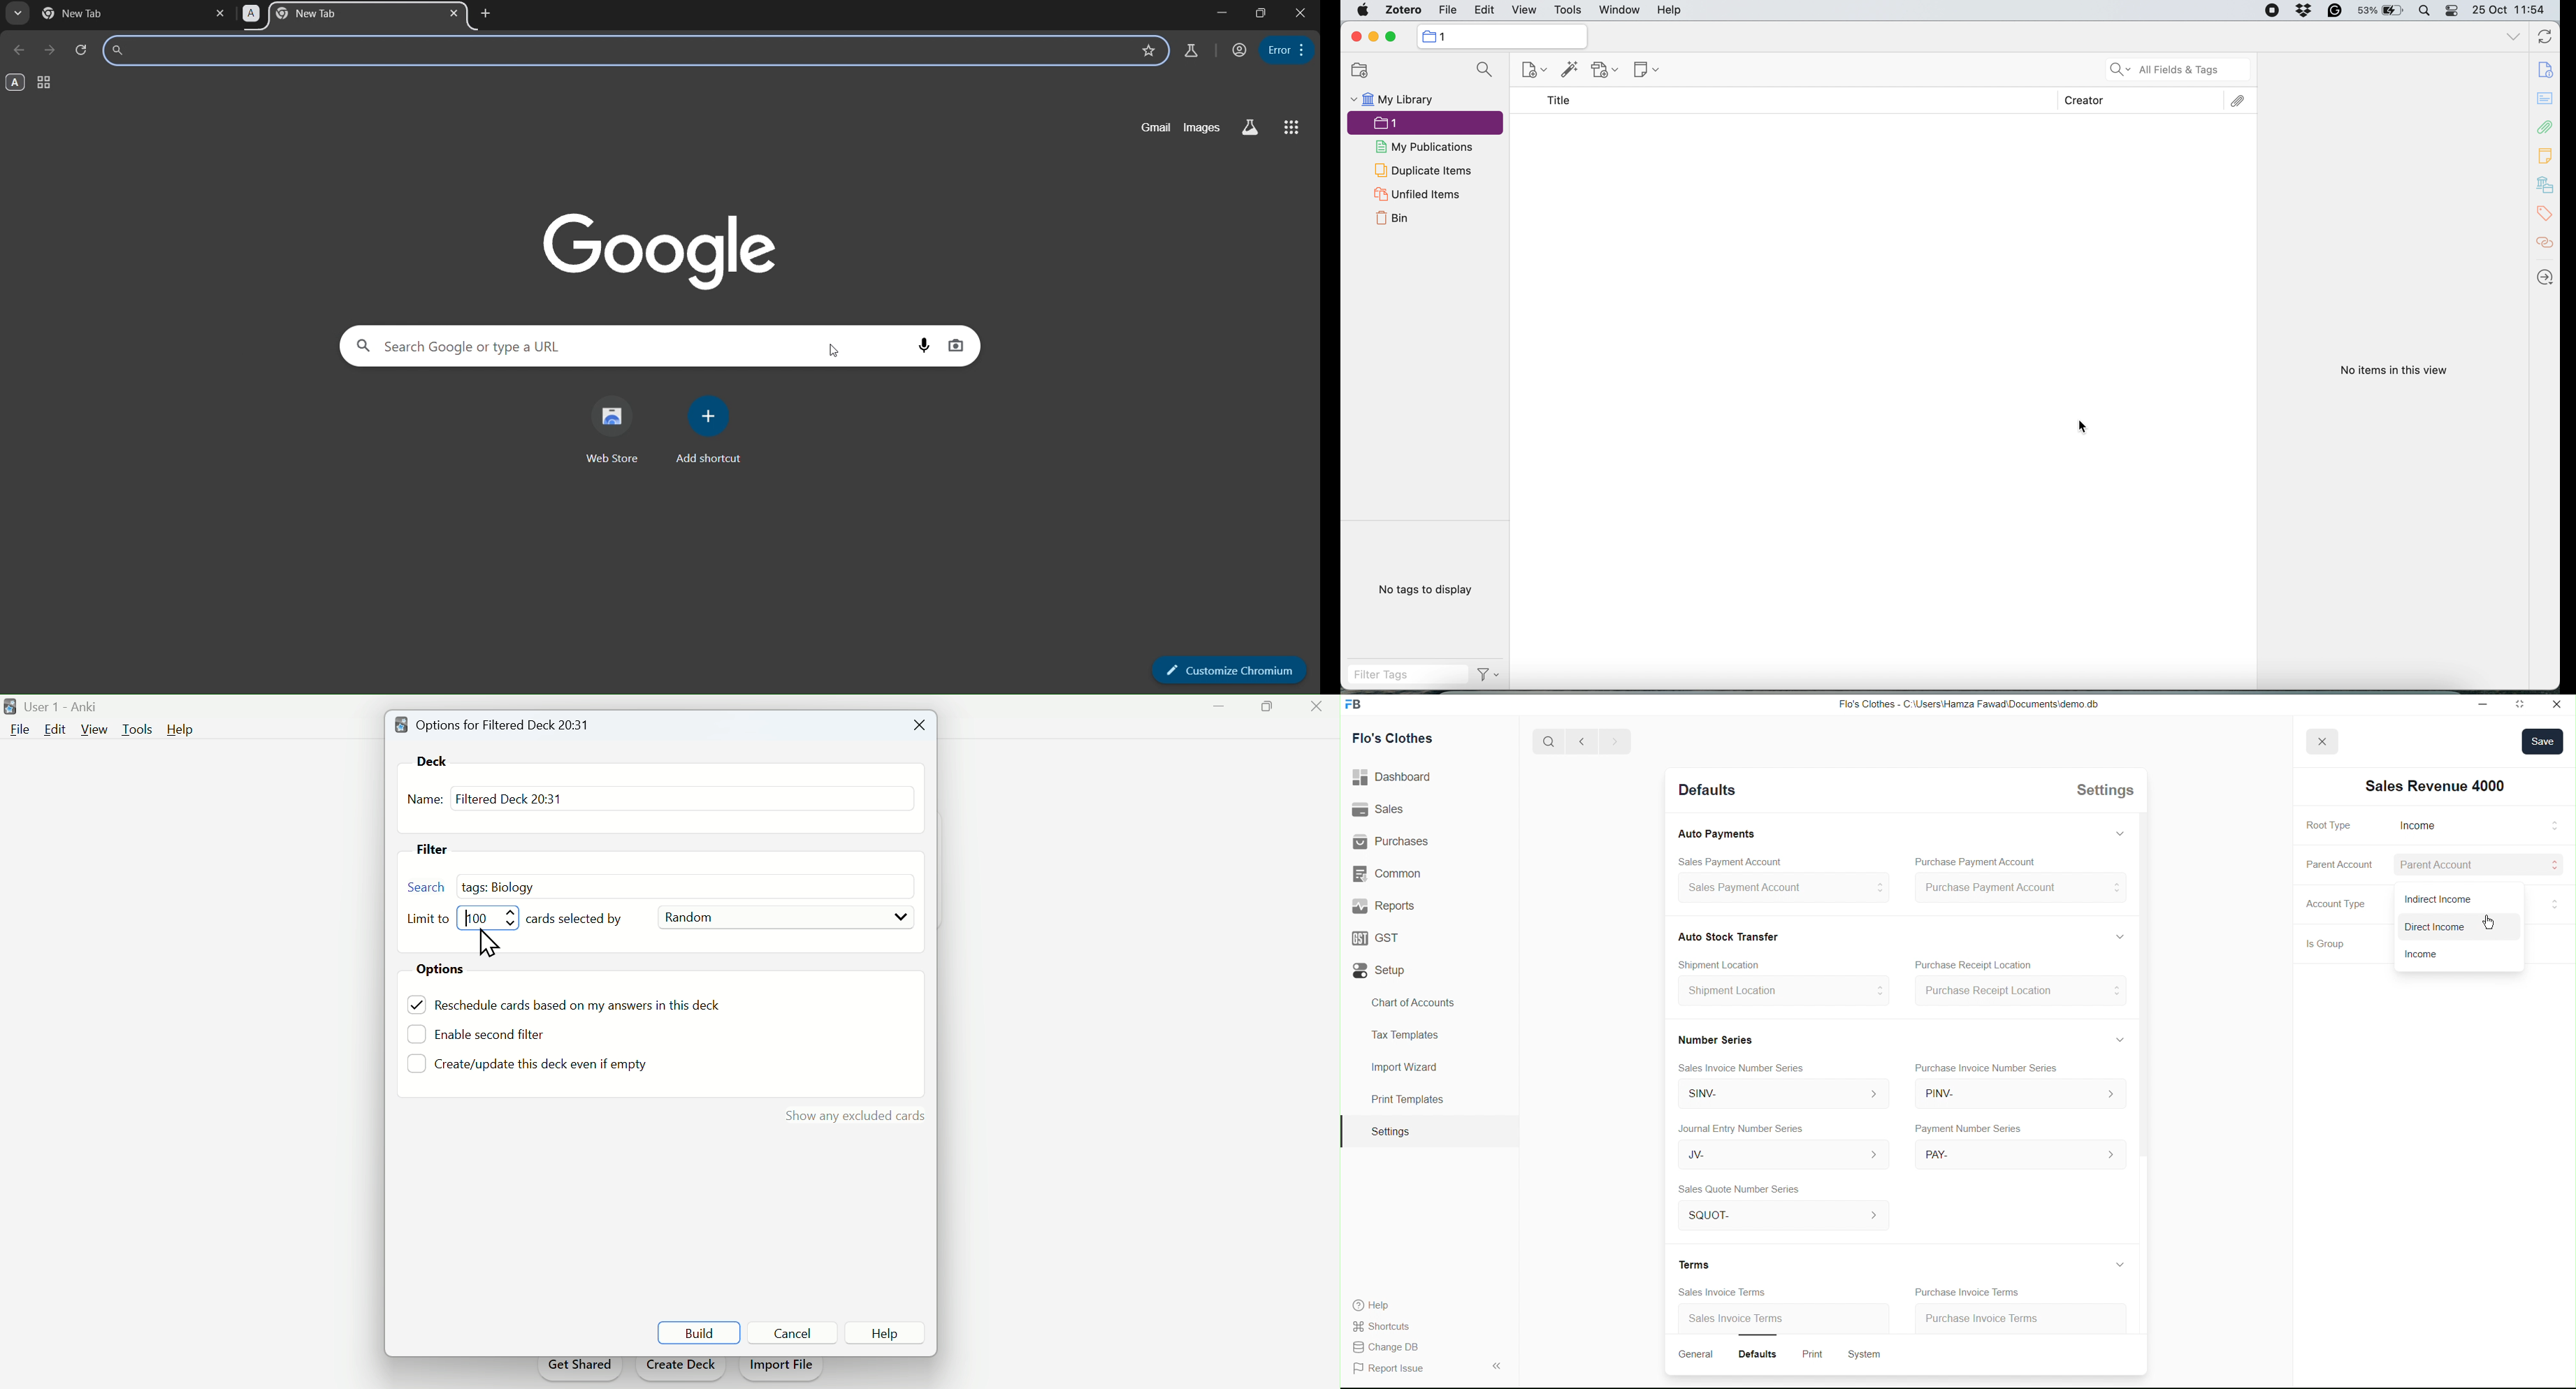 The height and width of the screenshot is (1400, 2576). What do you see at coordinates (2335, 11) in the screenshot?
I see `grammarly` at bounding box center [2335, 11].